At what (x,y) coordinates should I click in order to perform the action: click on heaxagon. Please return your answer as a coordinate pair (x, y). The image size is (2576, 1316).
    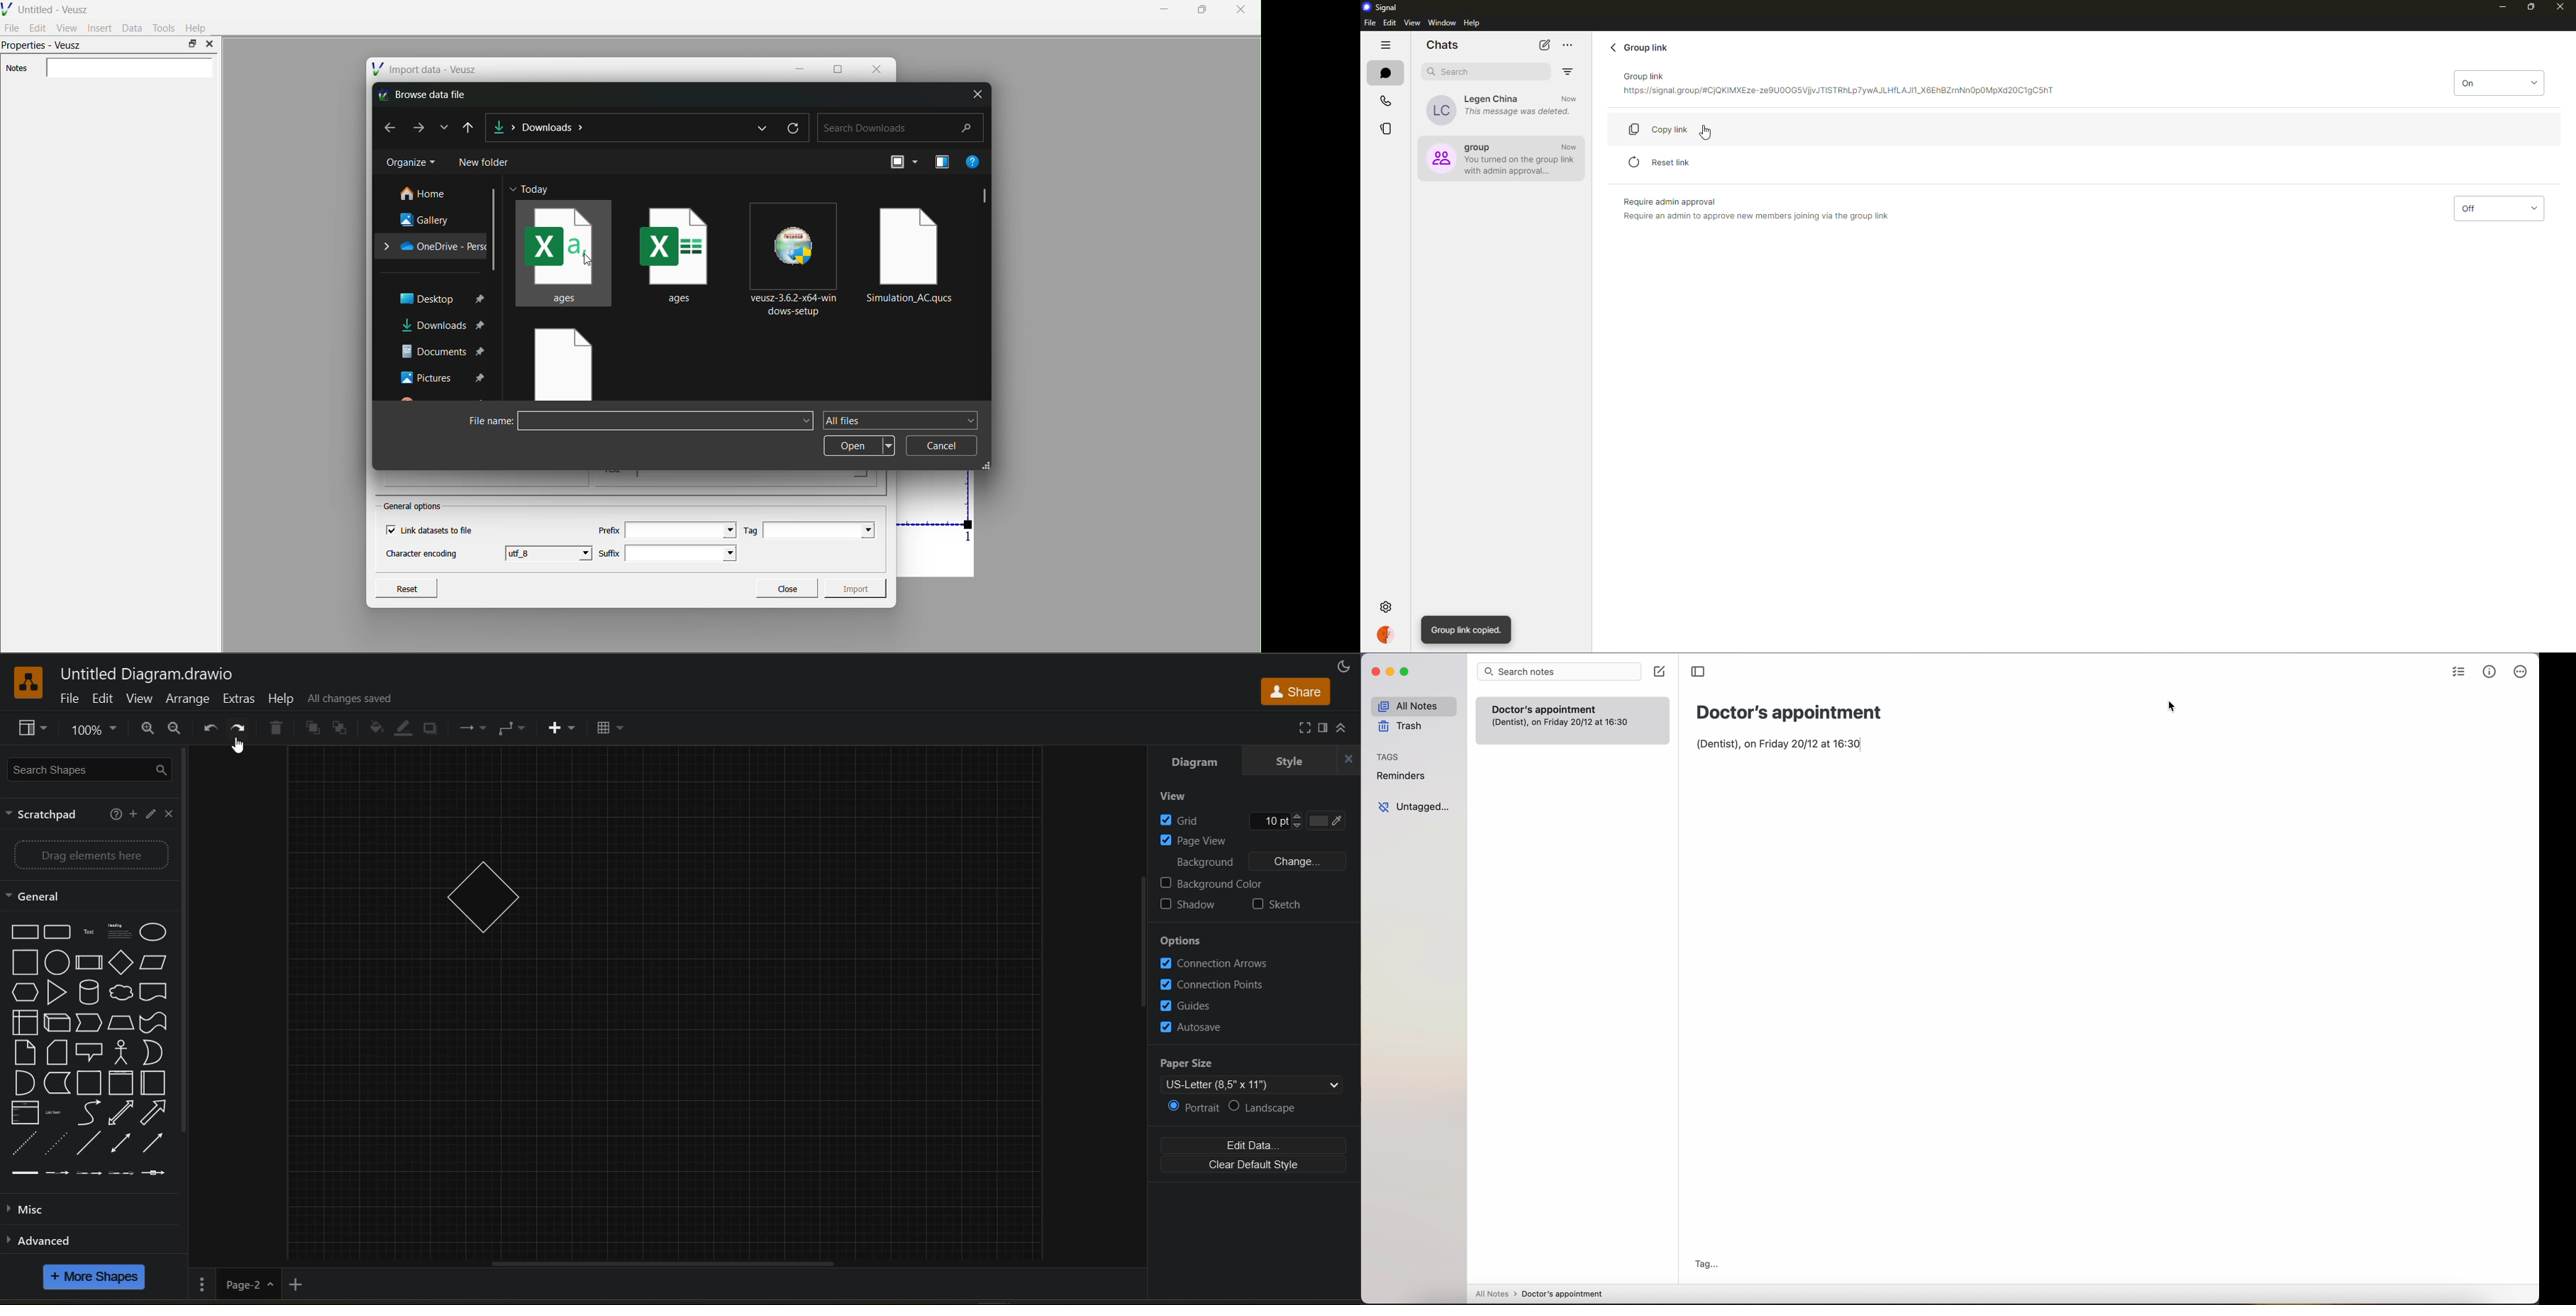
    Looking at the image, I should click on (26, 993).